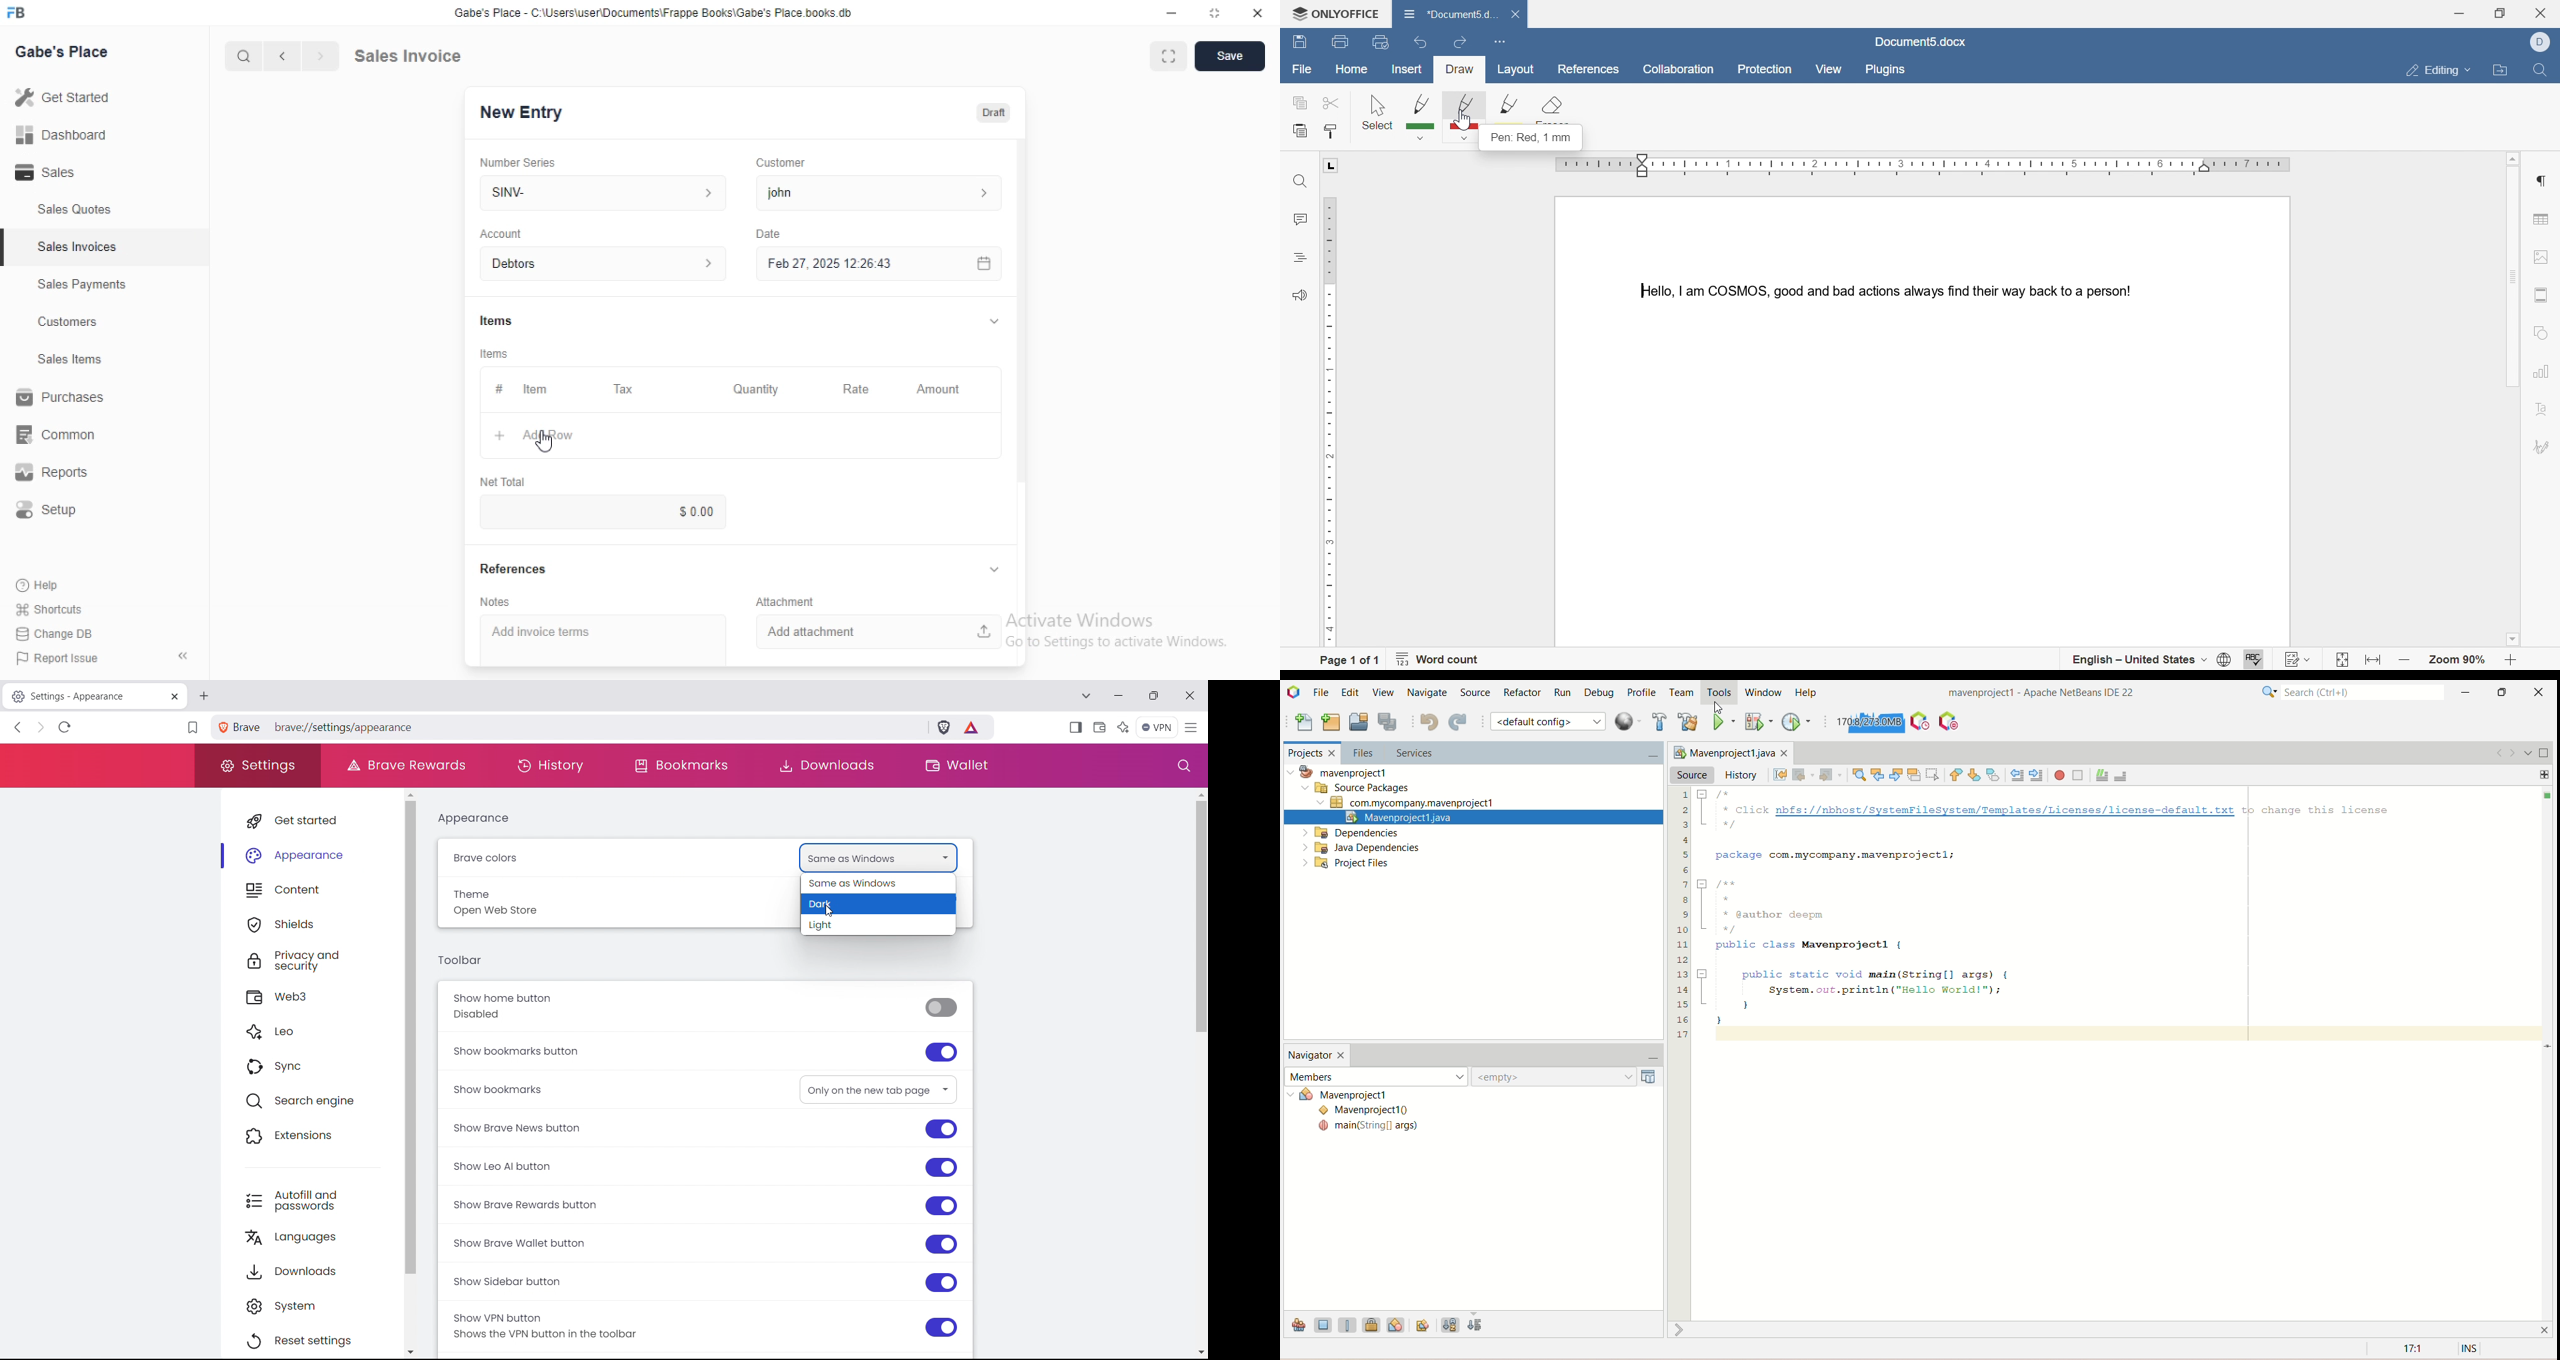  Describe the element at coordinates (2459, 661) in the screenshot. I see `zoom 90%` at that location.